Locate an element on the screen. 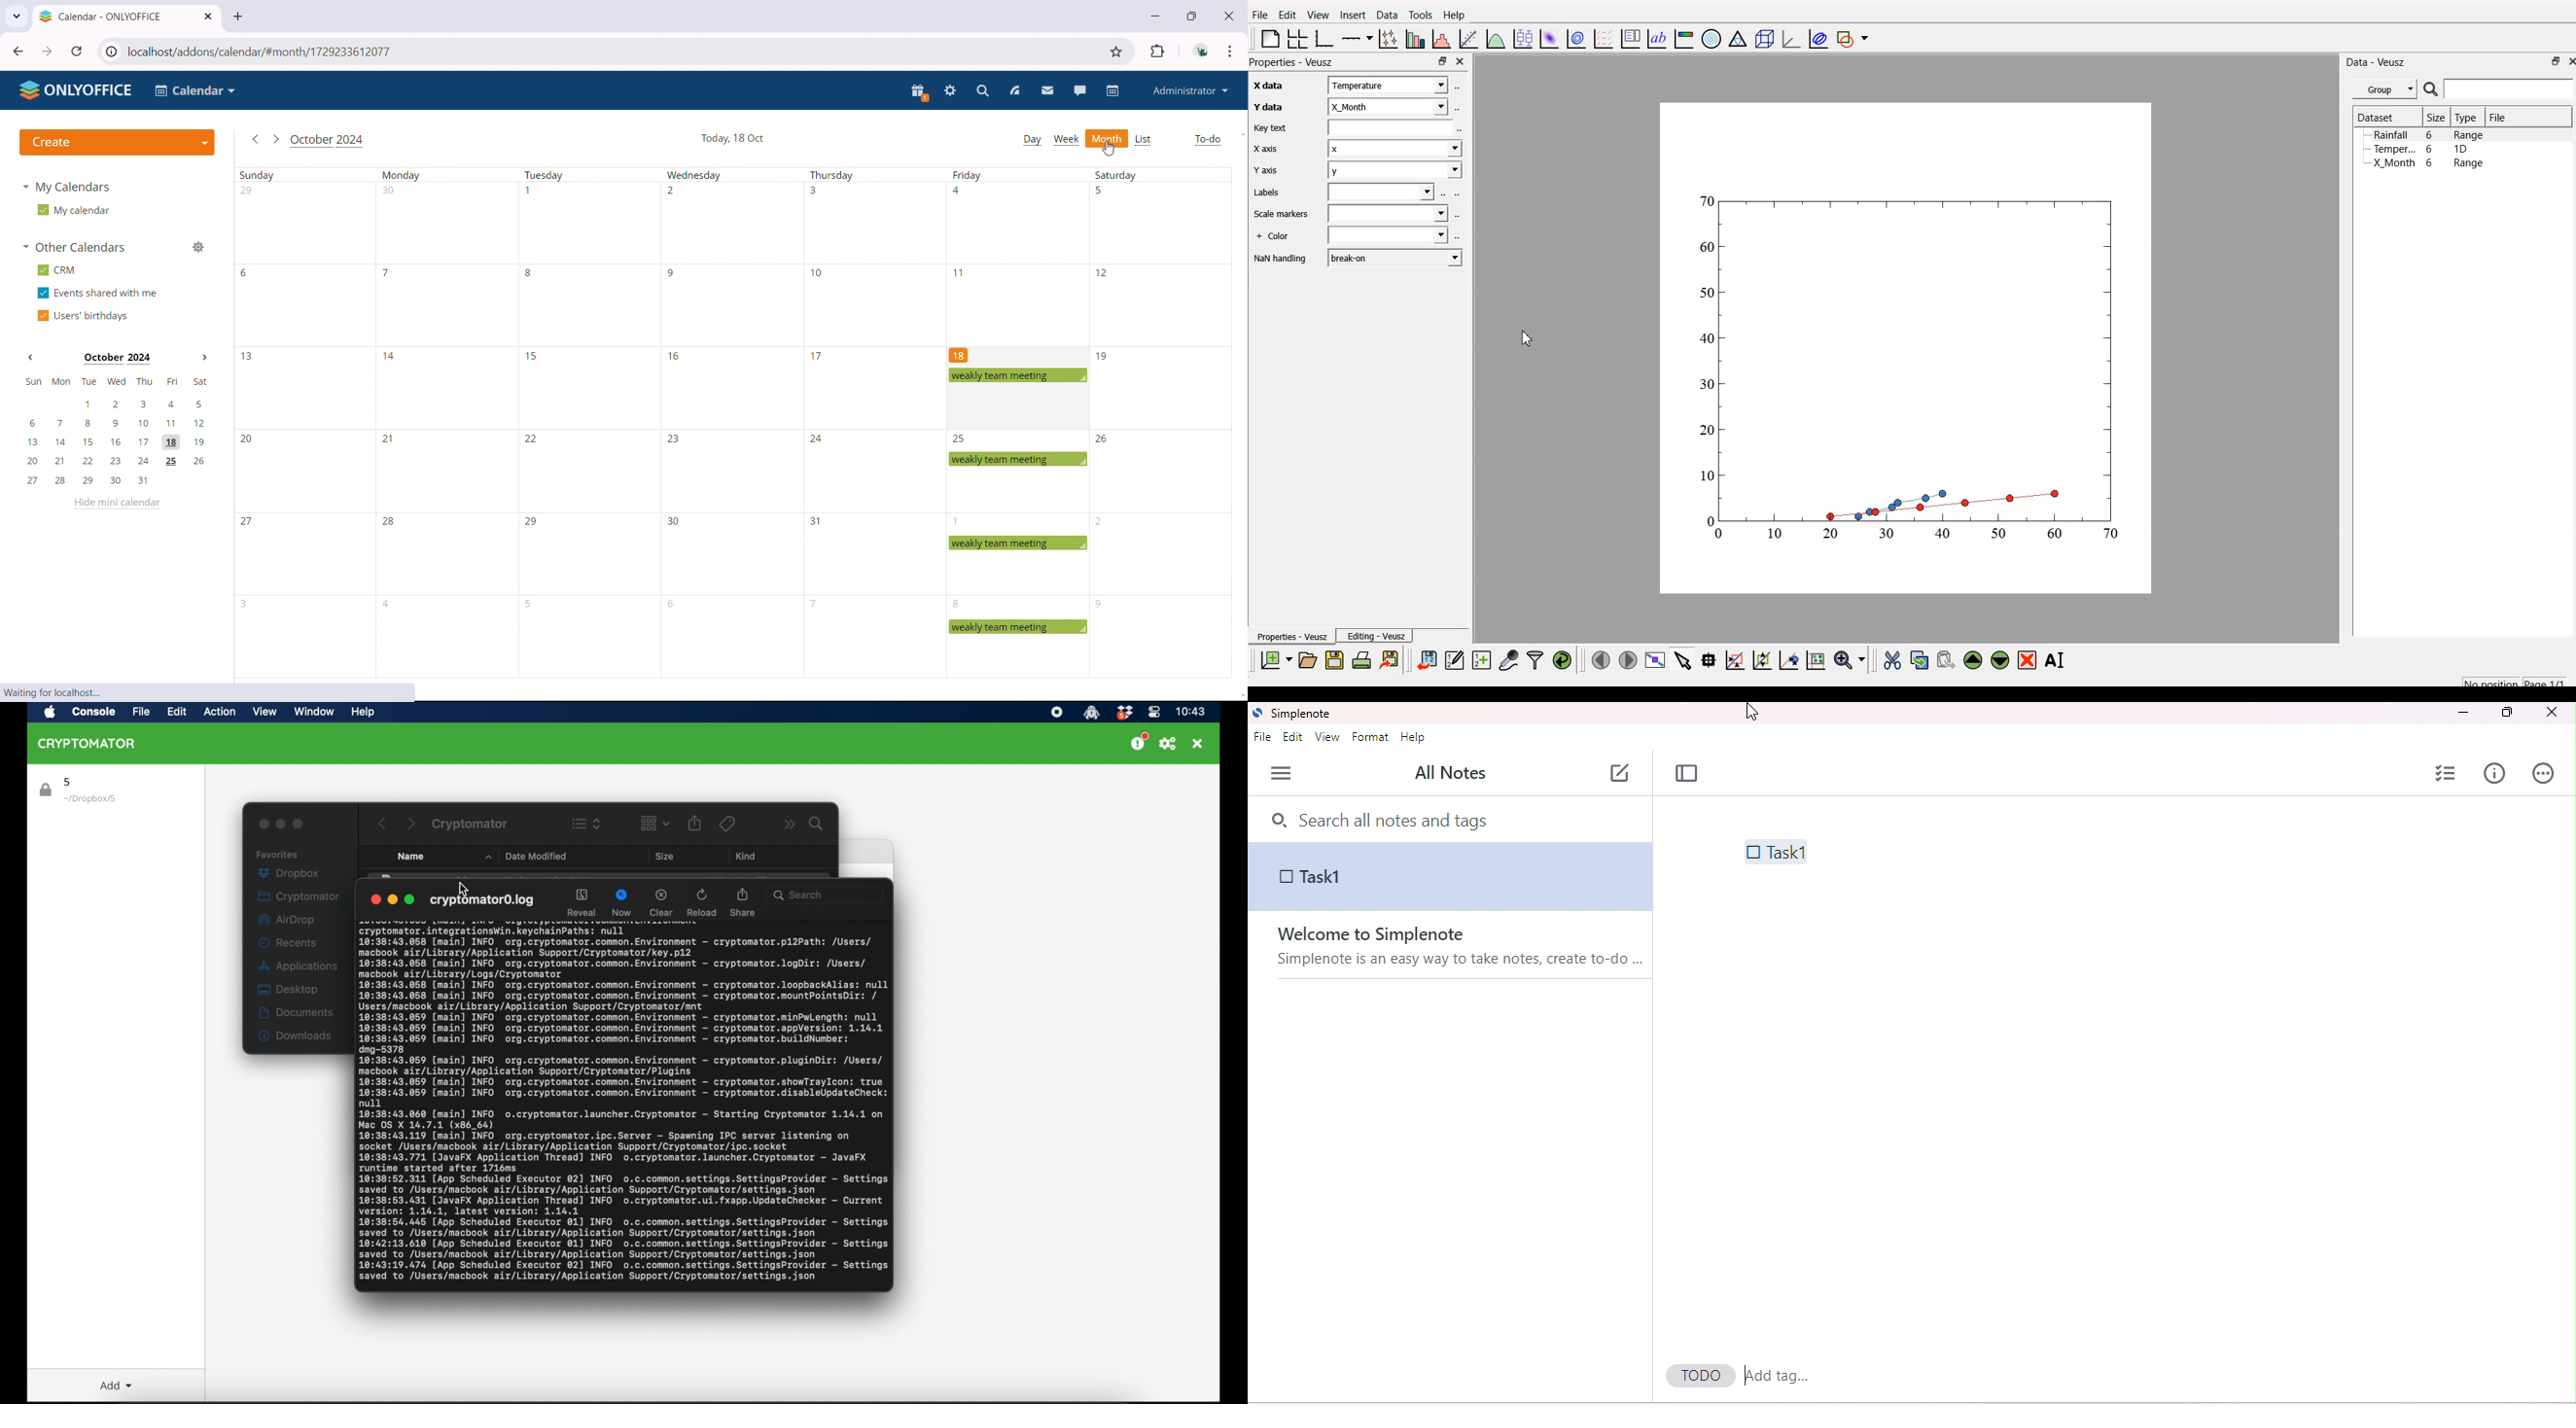 This screenshot has width=2576, height=1428. mail is located at coordinates (1048, 91).